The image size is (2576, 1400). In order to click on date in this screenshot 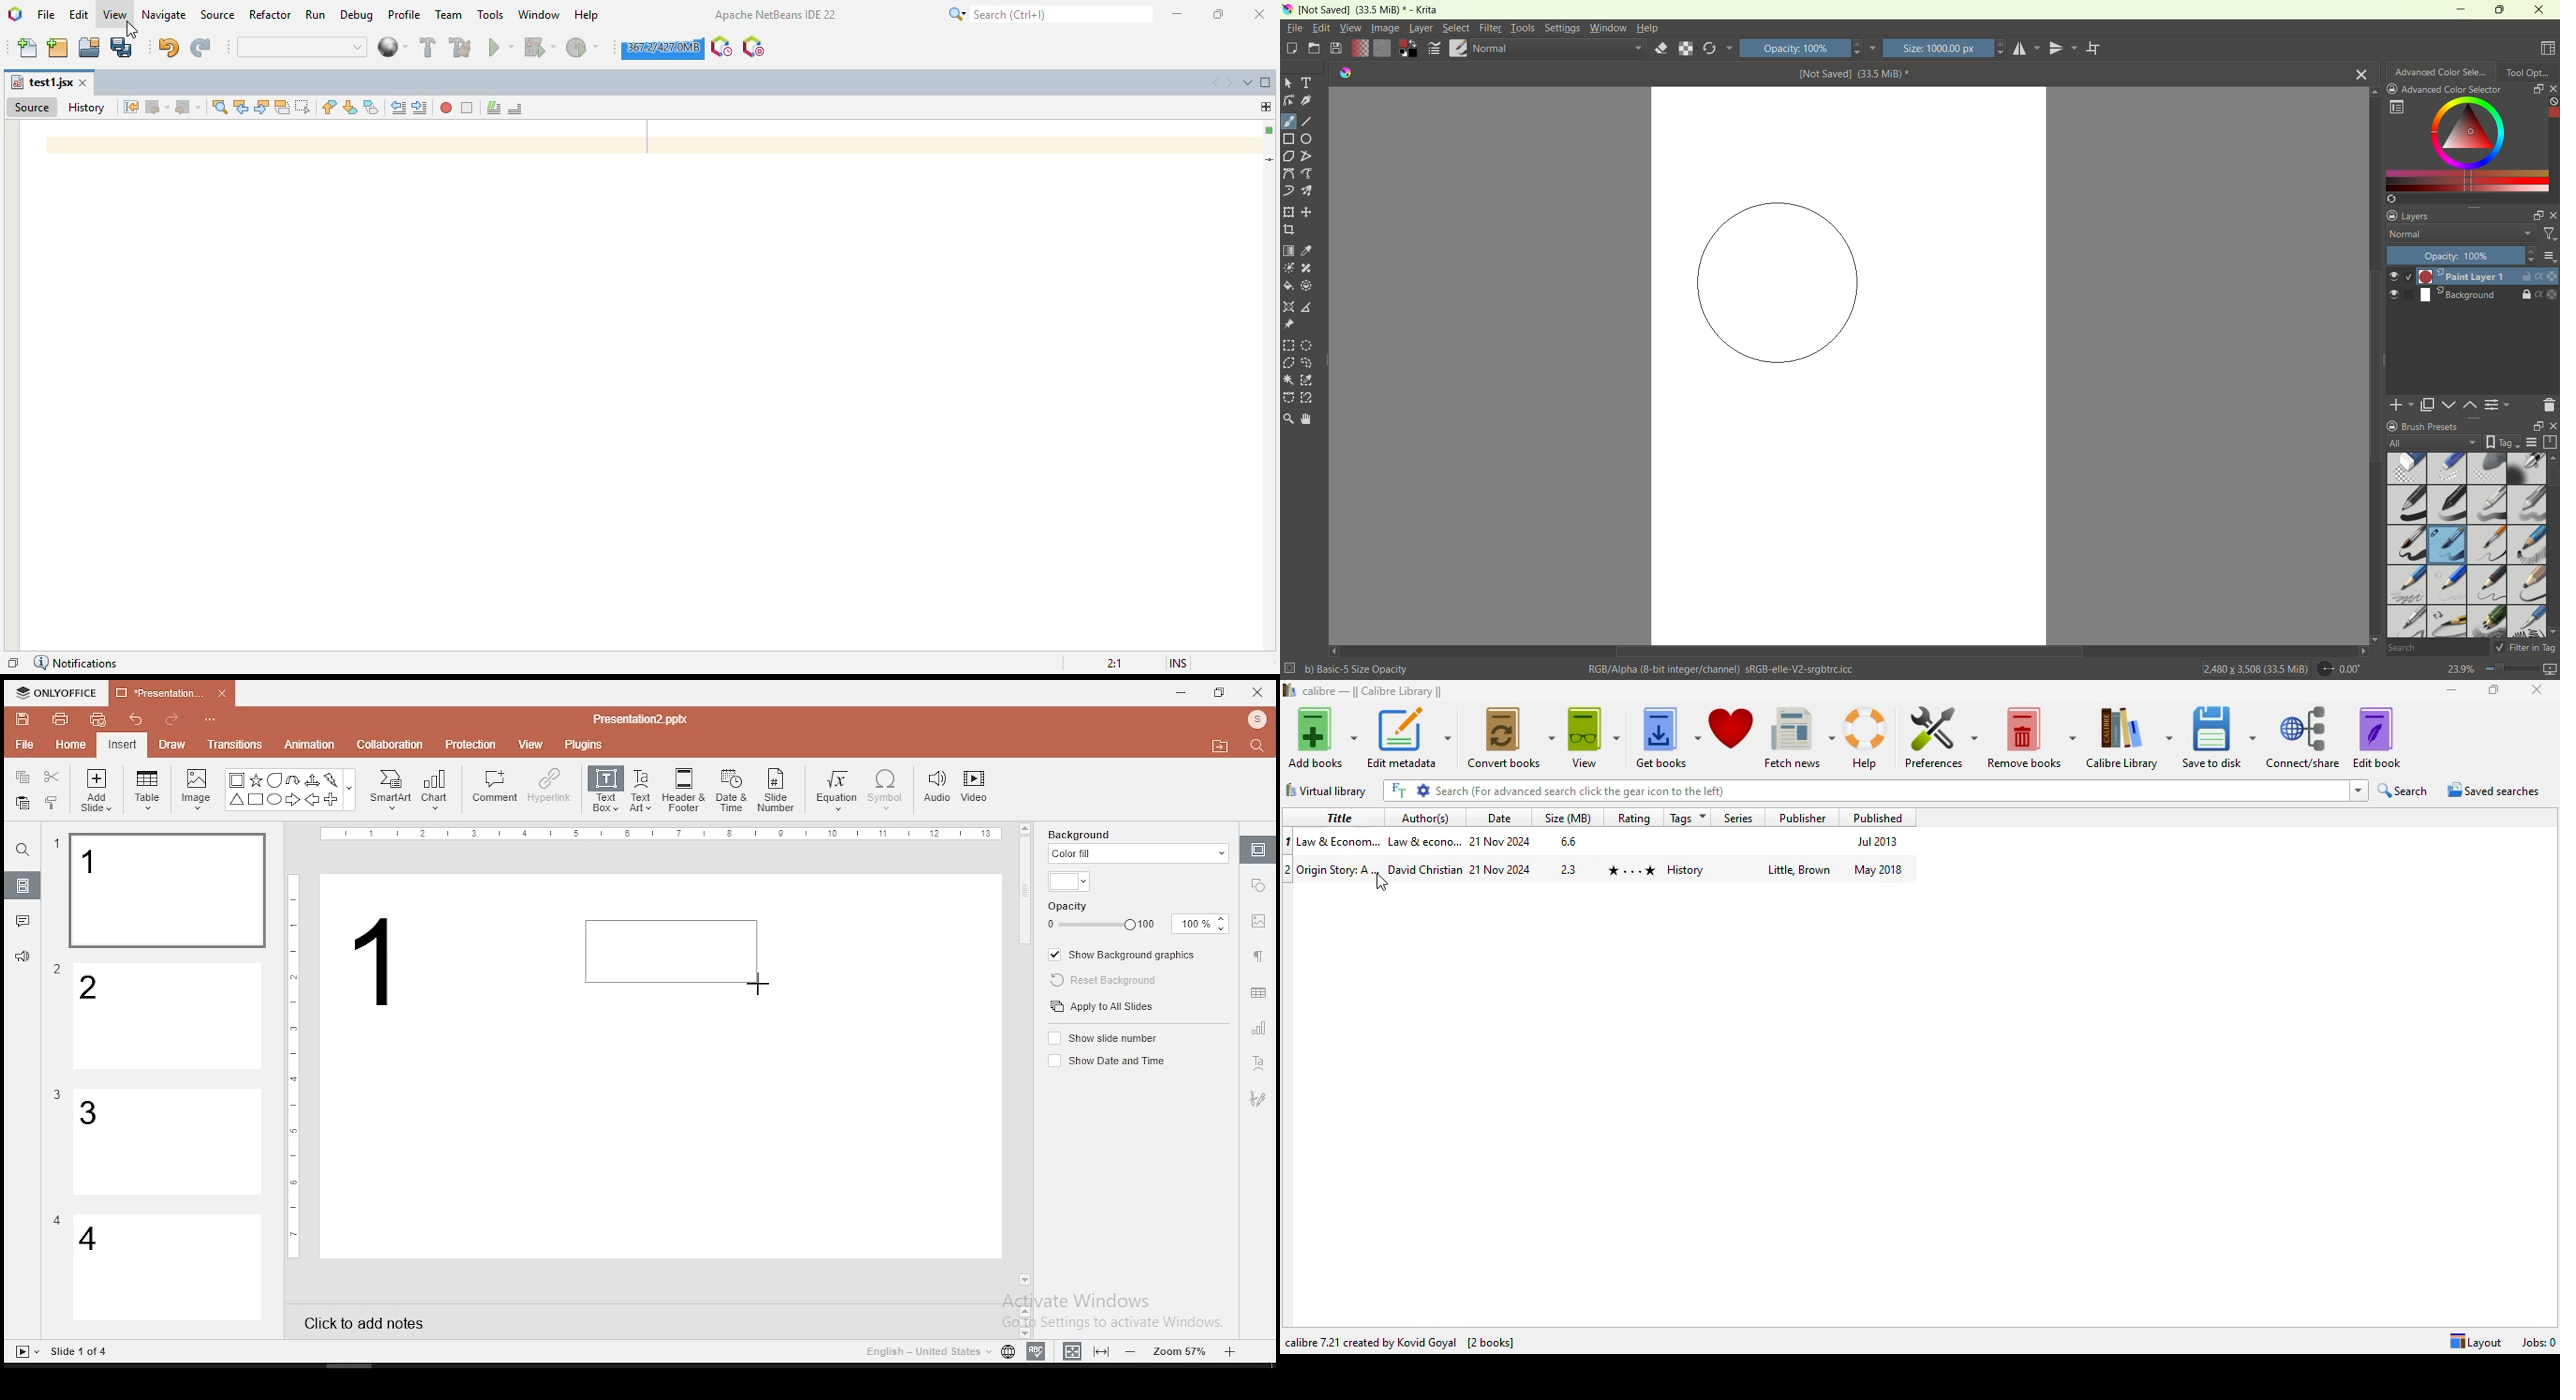, I will do `click(1496, 818)`.